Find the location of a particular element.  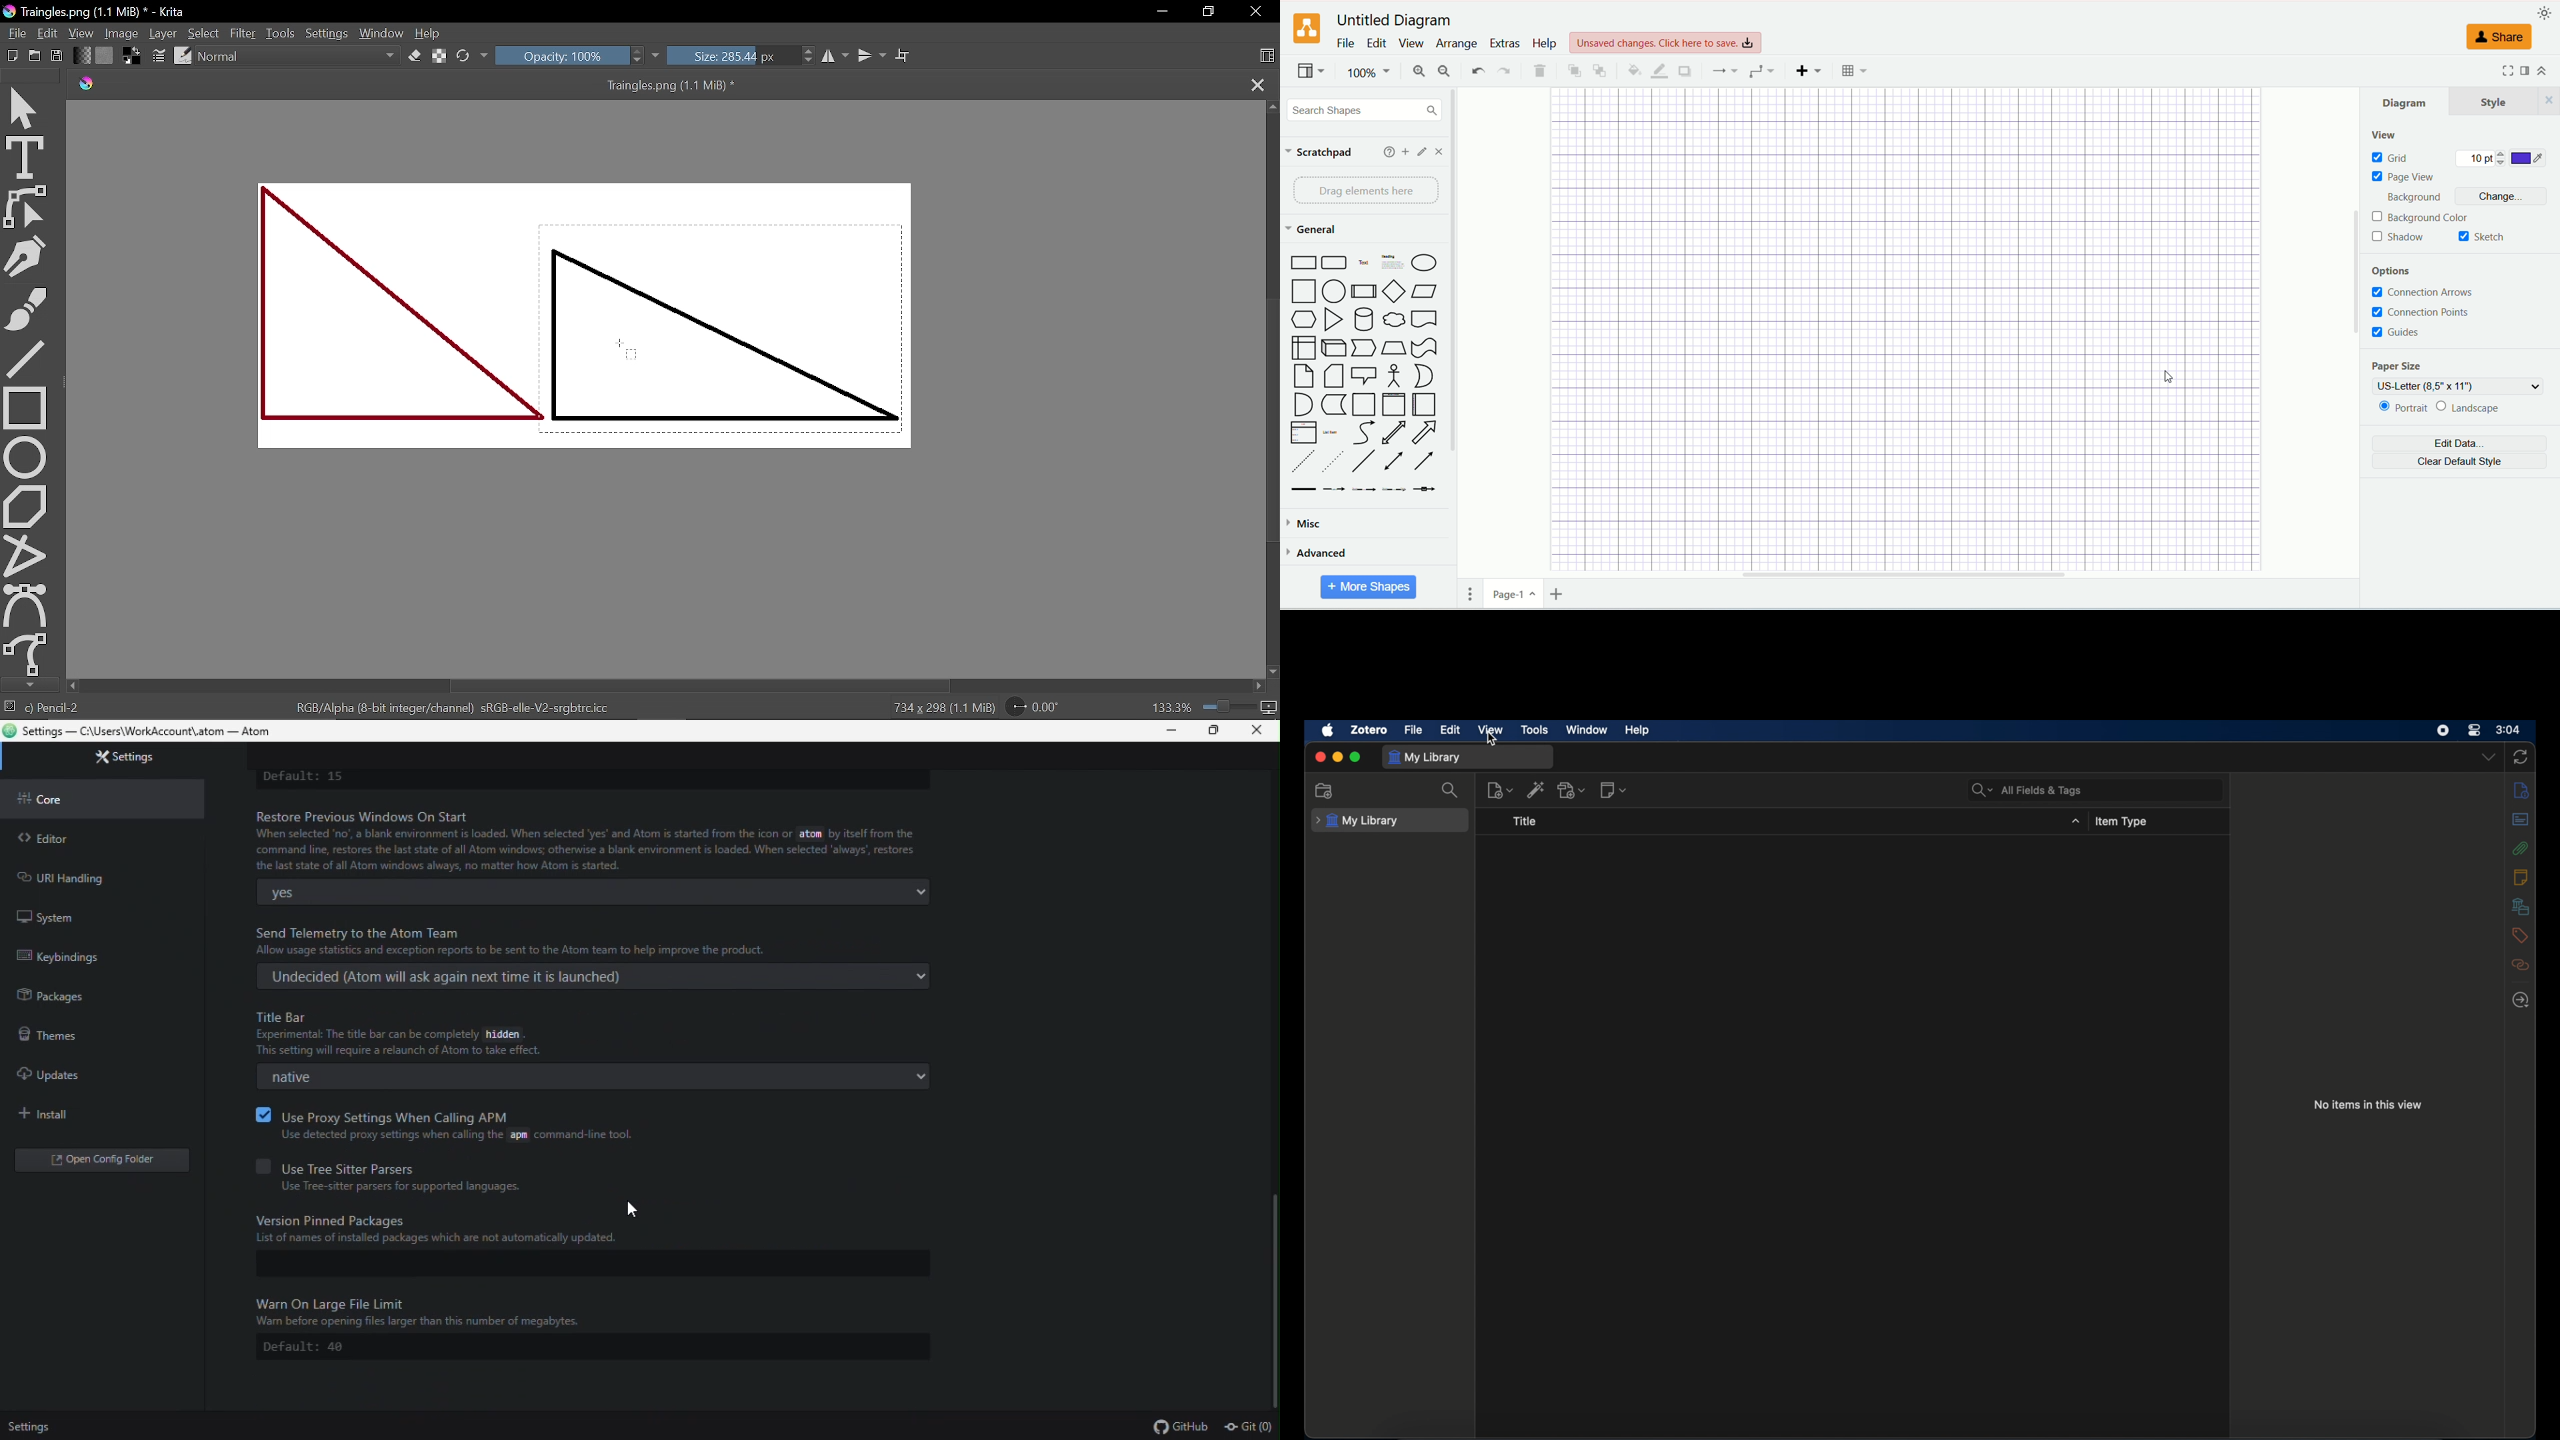

Filter is located at coordinates (243, 33).